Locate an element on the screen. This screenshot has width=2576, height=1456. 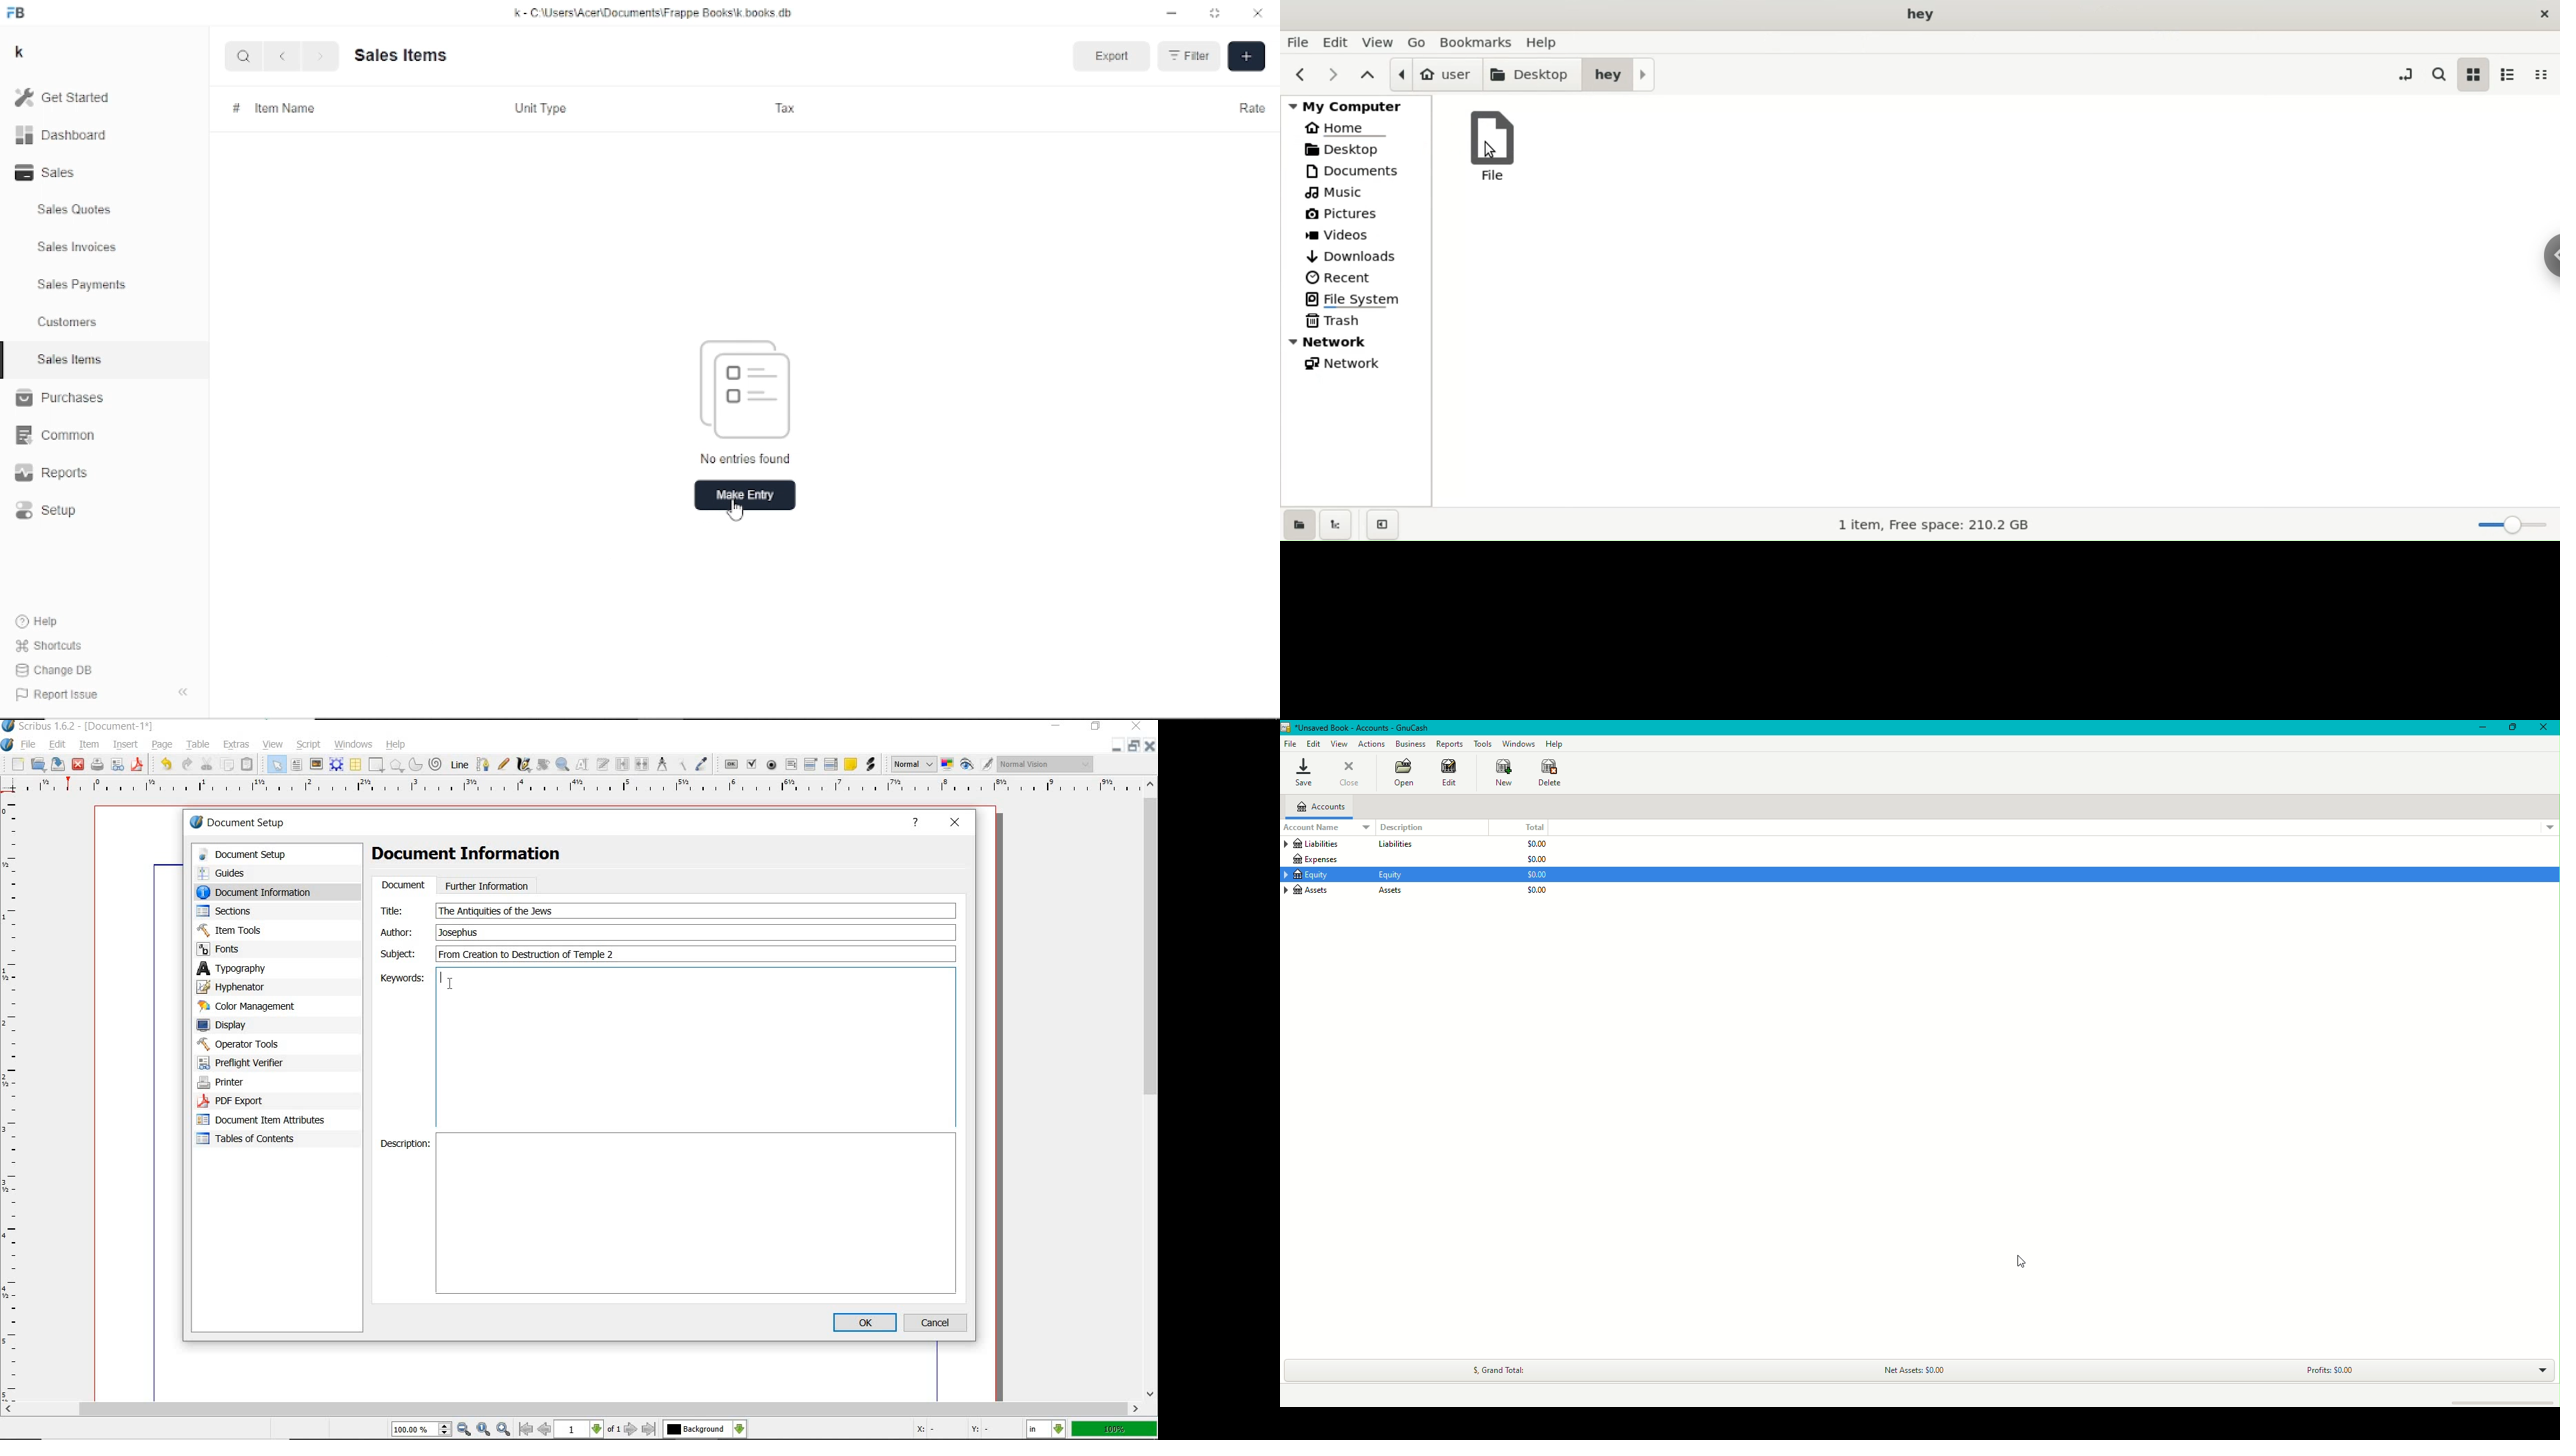
operator tools is located at coordinates (257, 1044).